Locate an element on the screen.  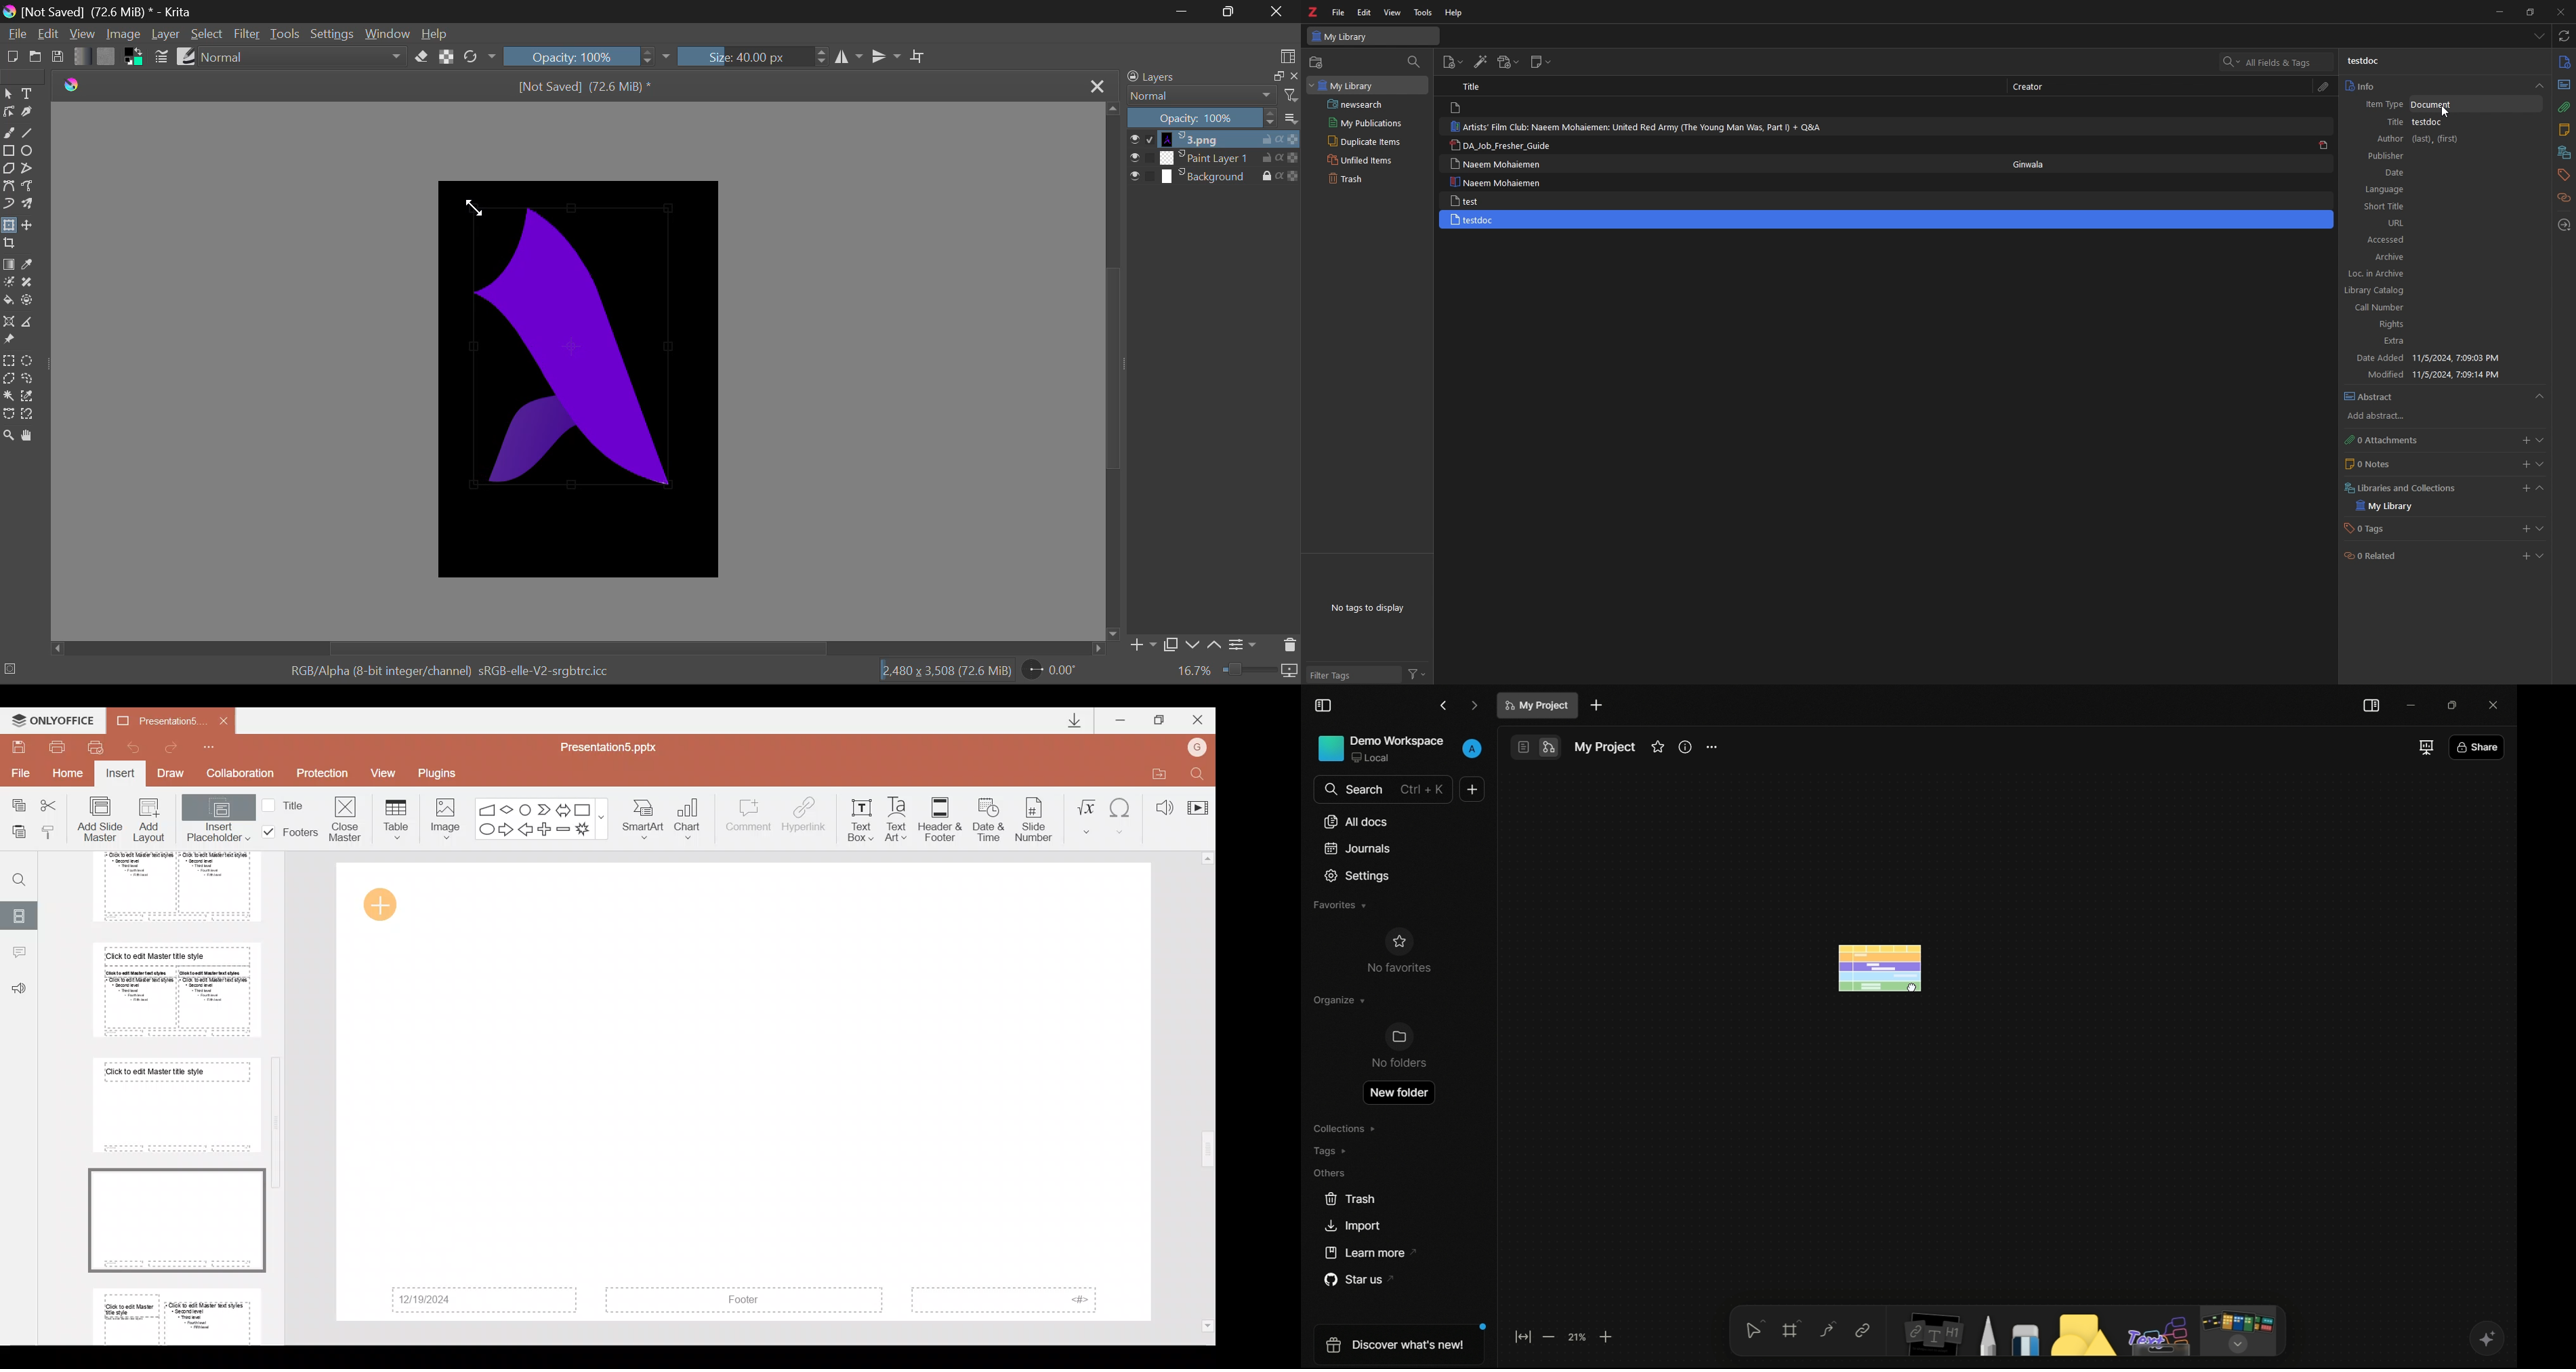
logo is located at coordinates (1313, 11).